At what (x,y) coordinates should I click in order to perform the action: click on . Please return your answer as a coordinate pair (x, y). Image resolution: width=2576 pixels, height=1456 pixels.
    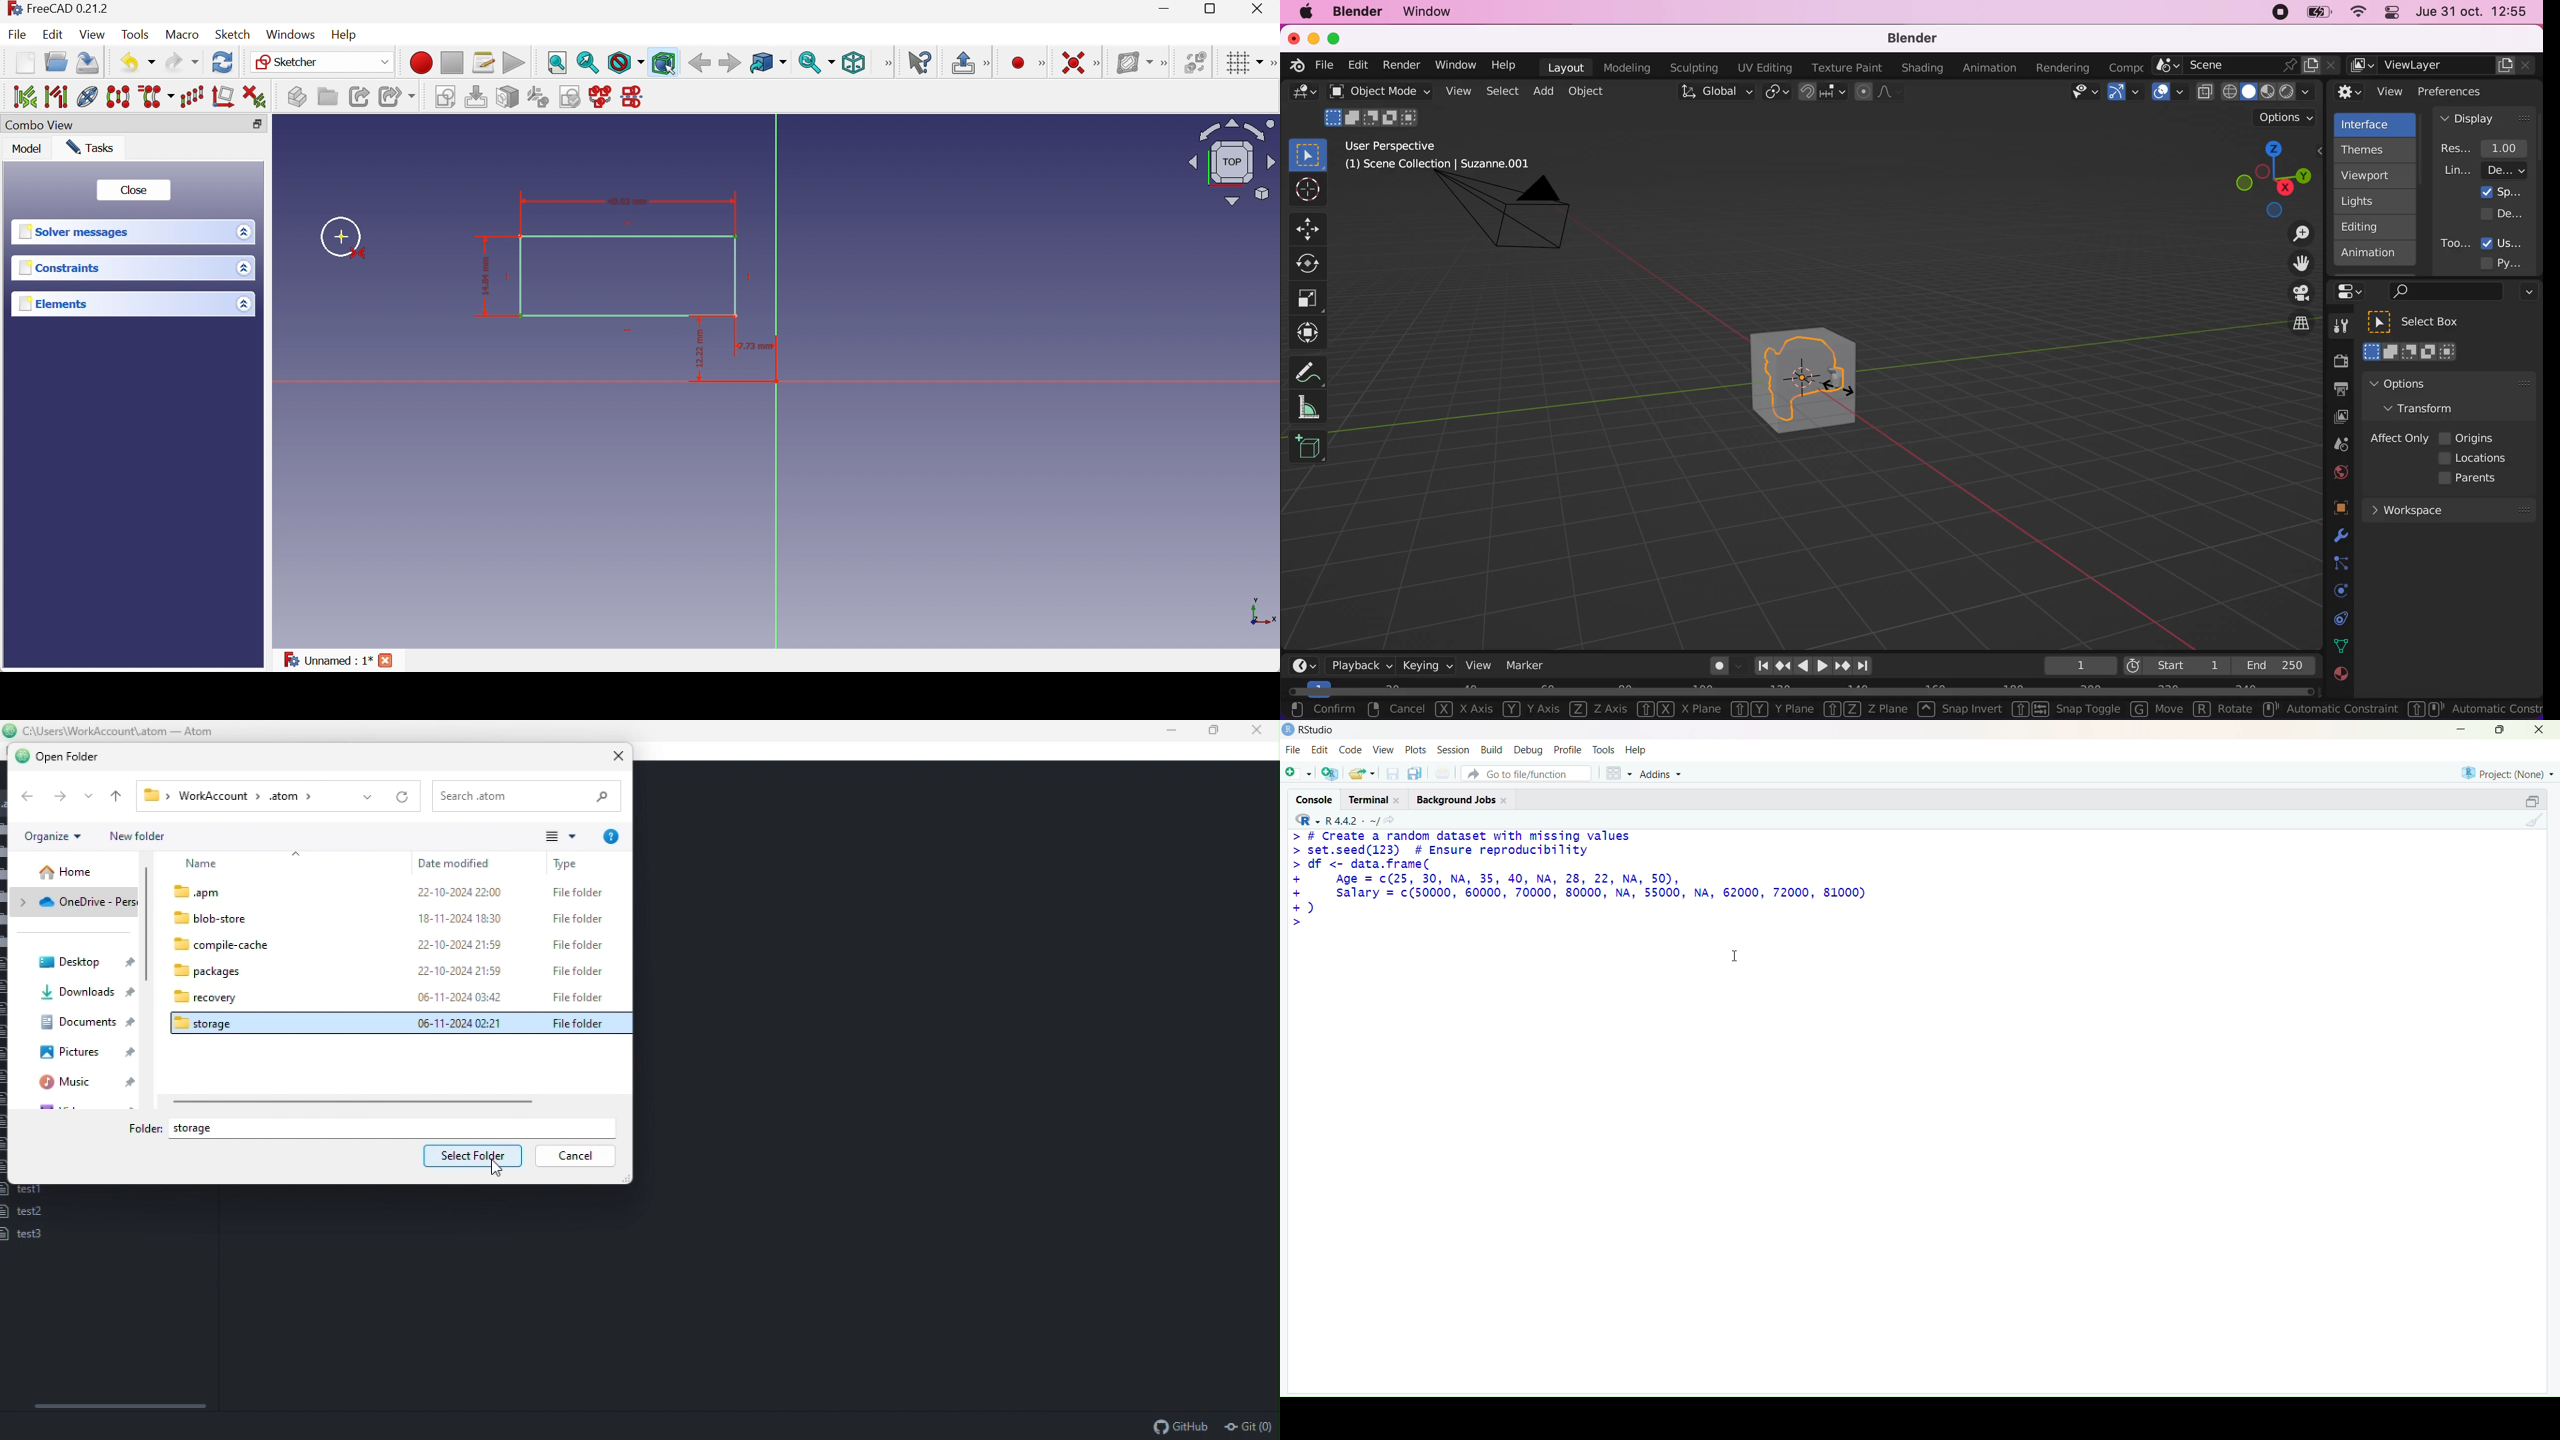
    Looking at the image, I should click on (23, 796).